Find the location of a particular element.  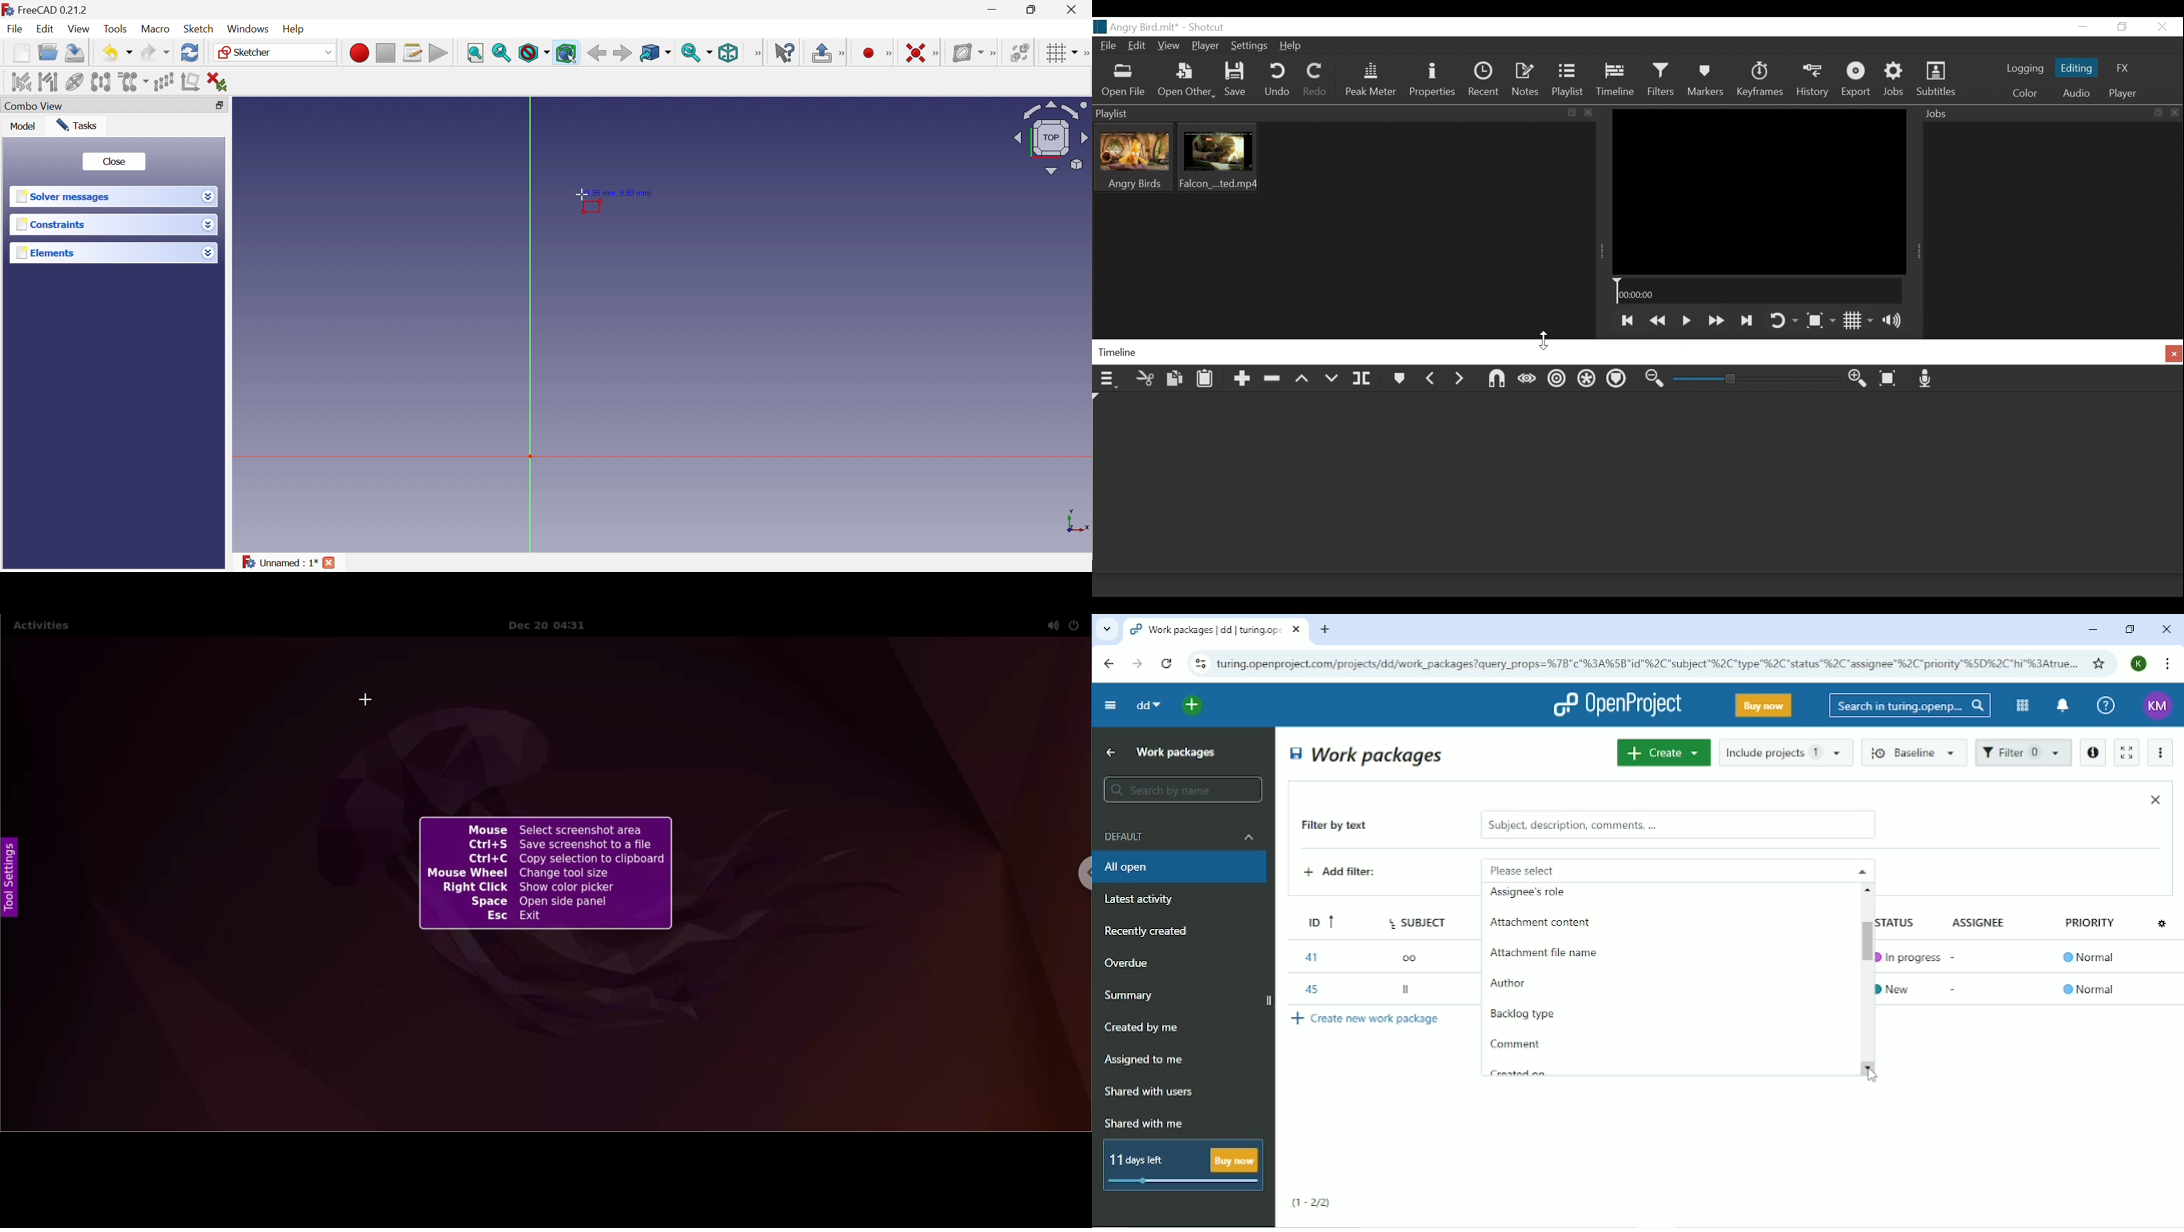

View site information is located at coordinates (1200, 664).